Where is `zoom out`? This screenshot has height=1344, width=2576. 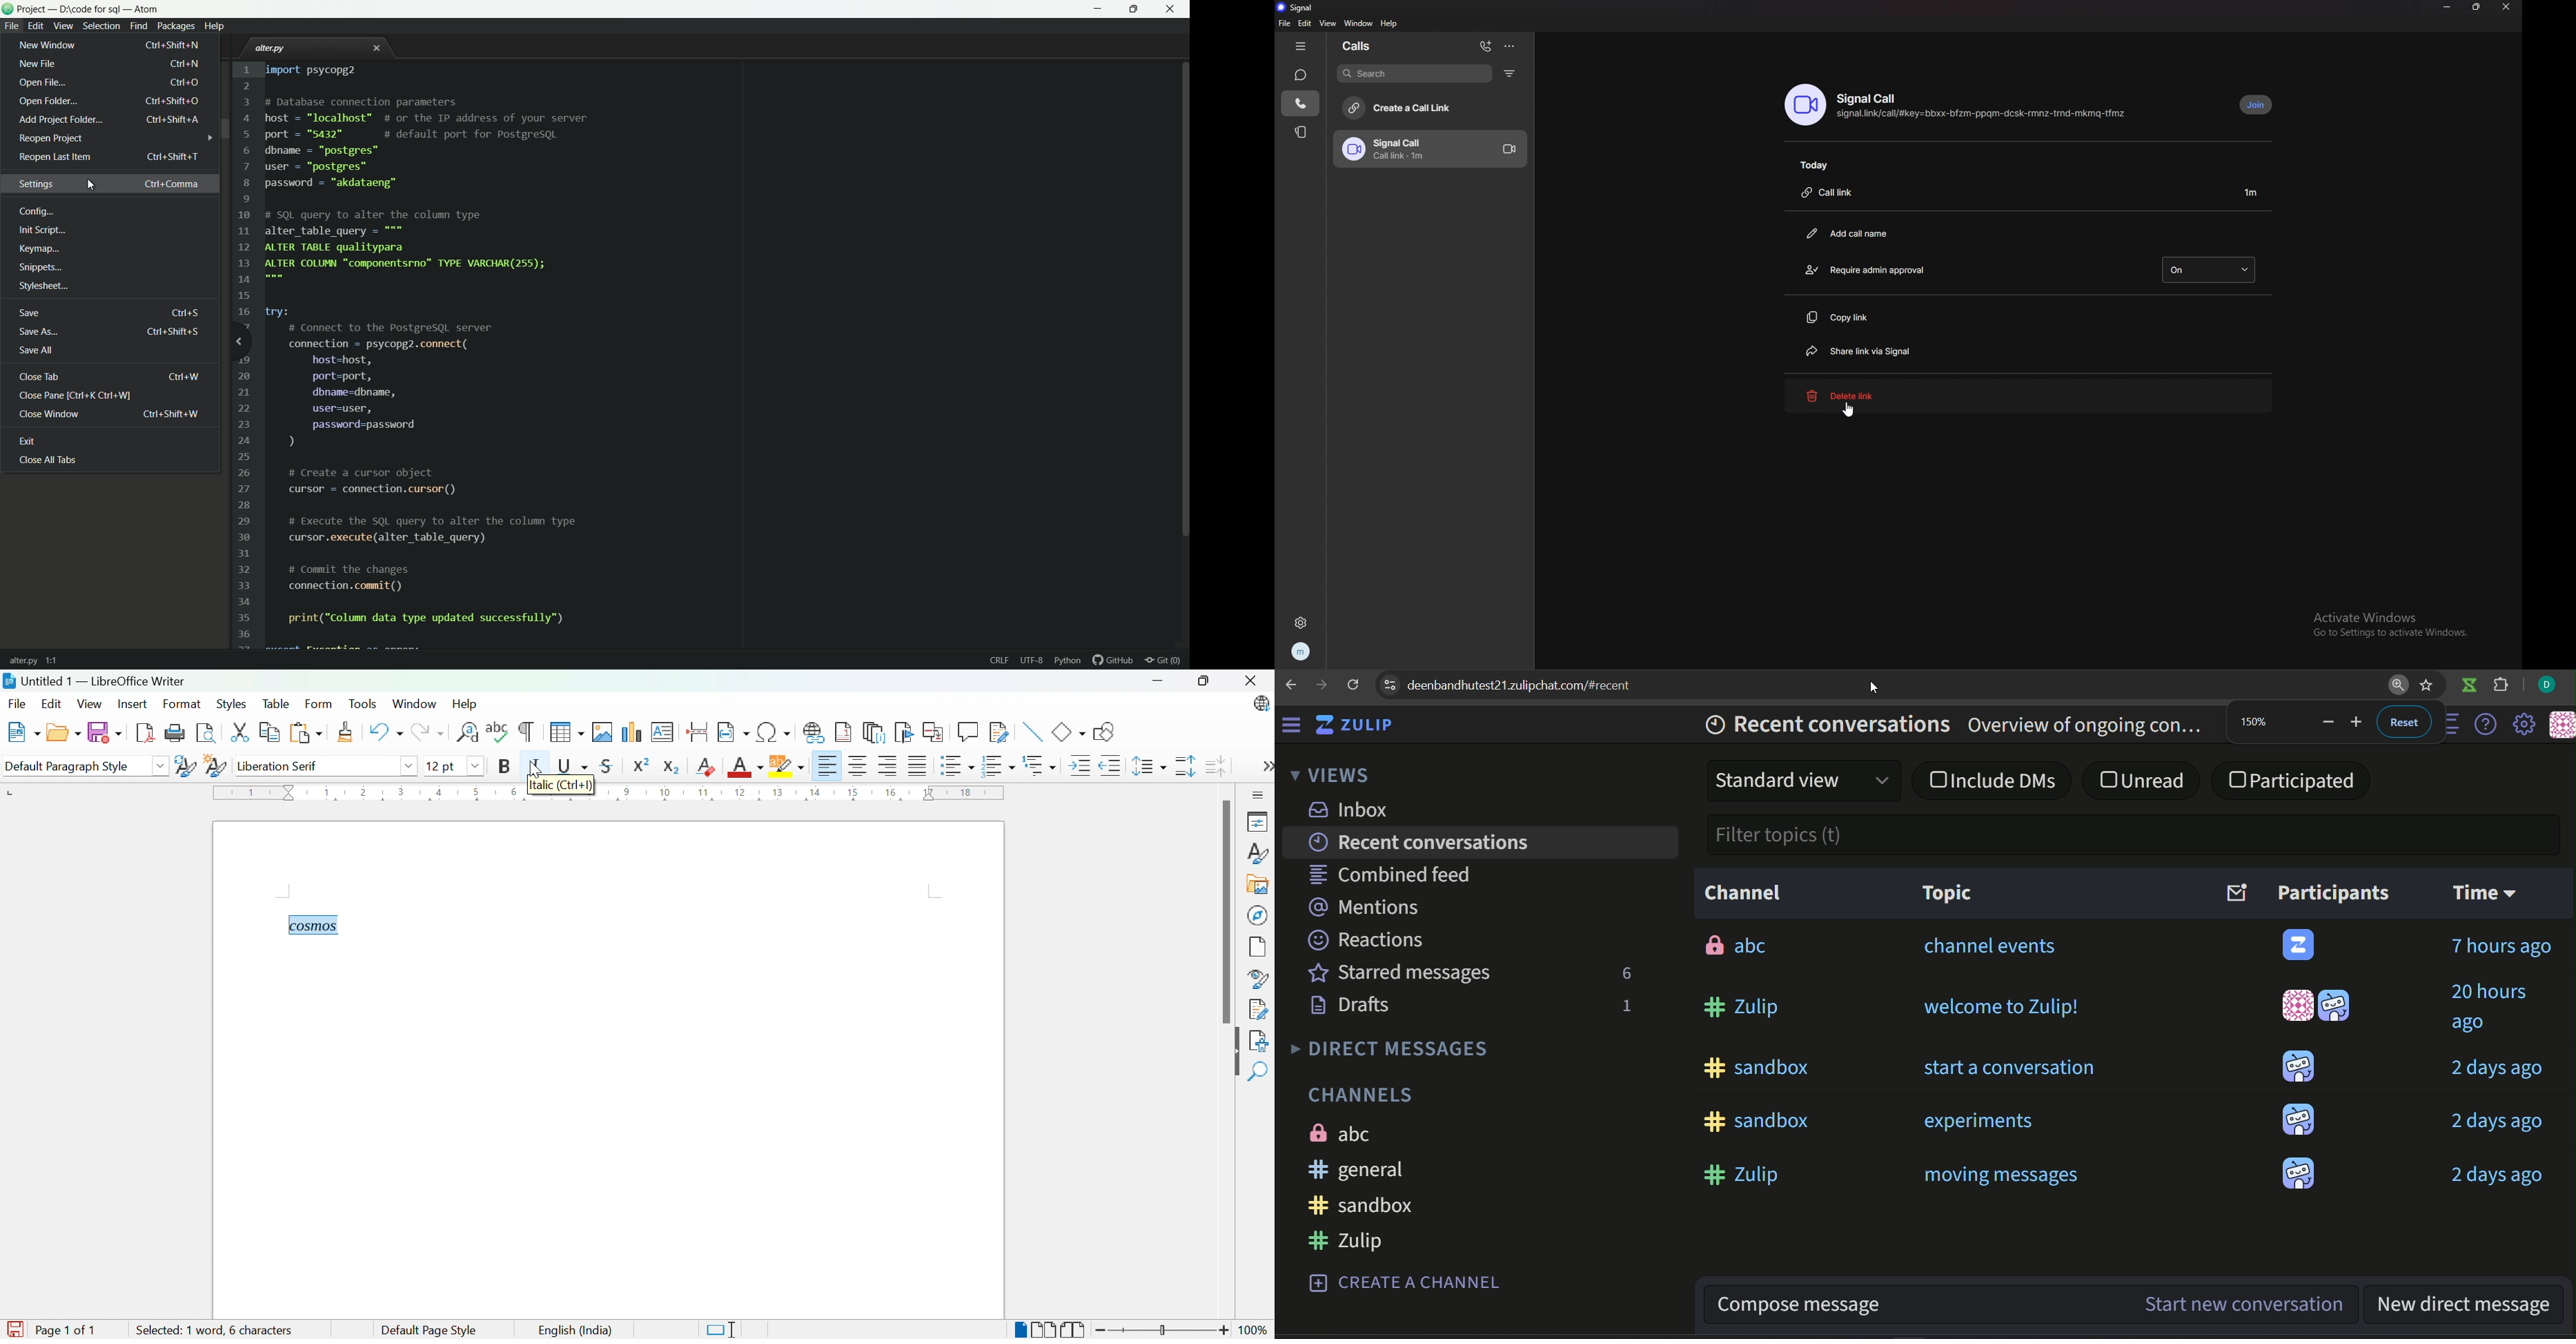
zoom out is located at coordinates (2326, 722).